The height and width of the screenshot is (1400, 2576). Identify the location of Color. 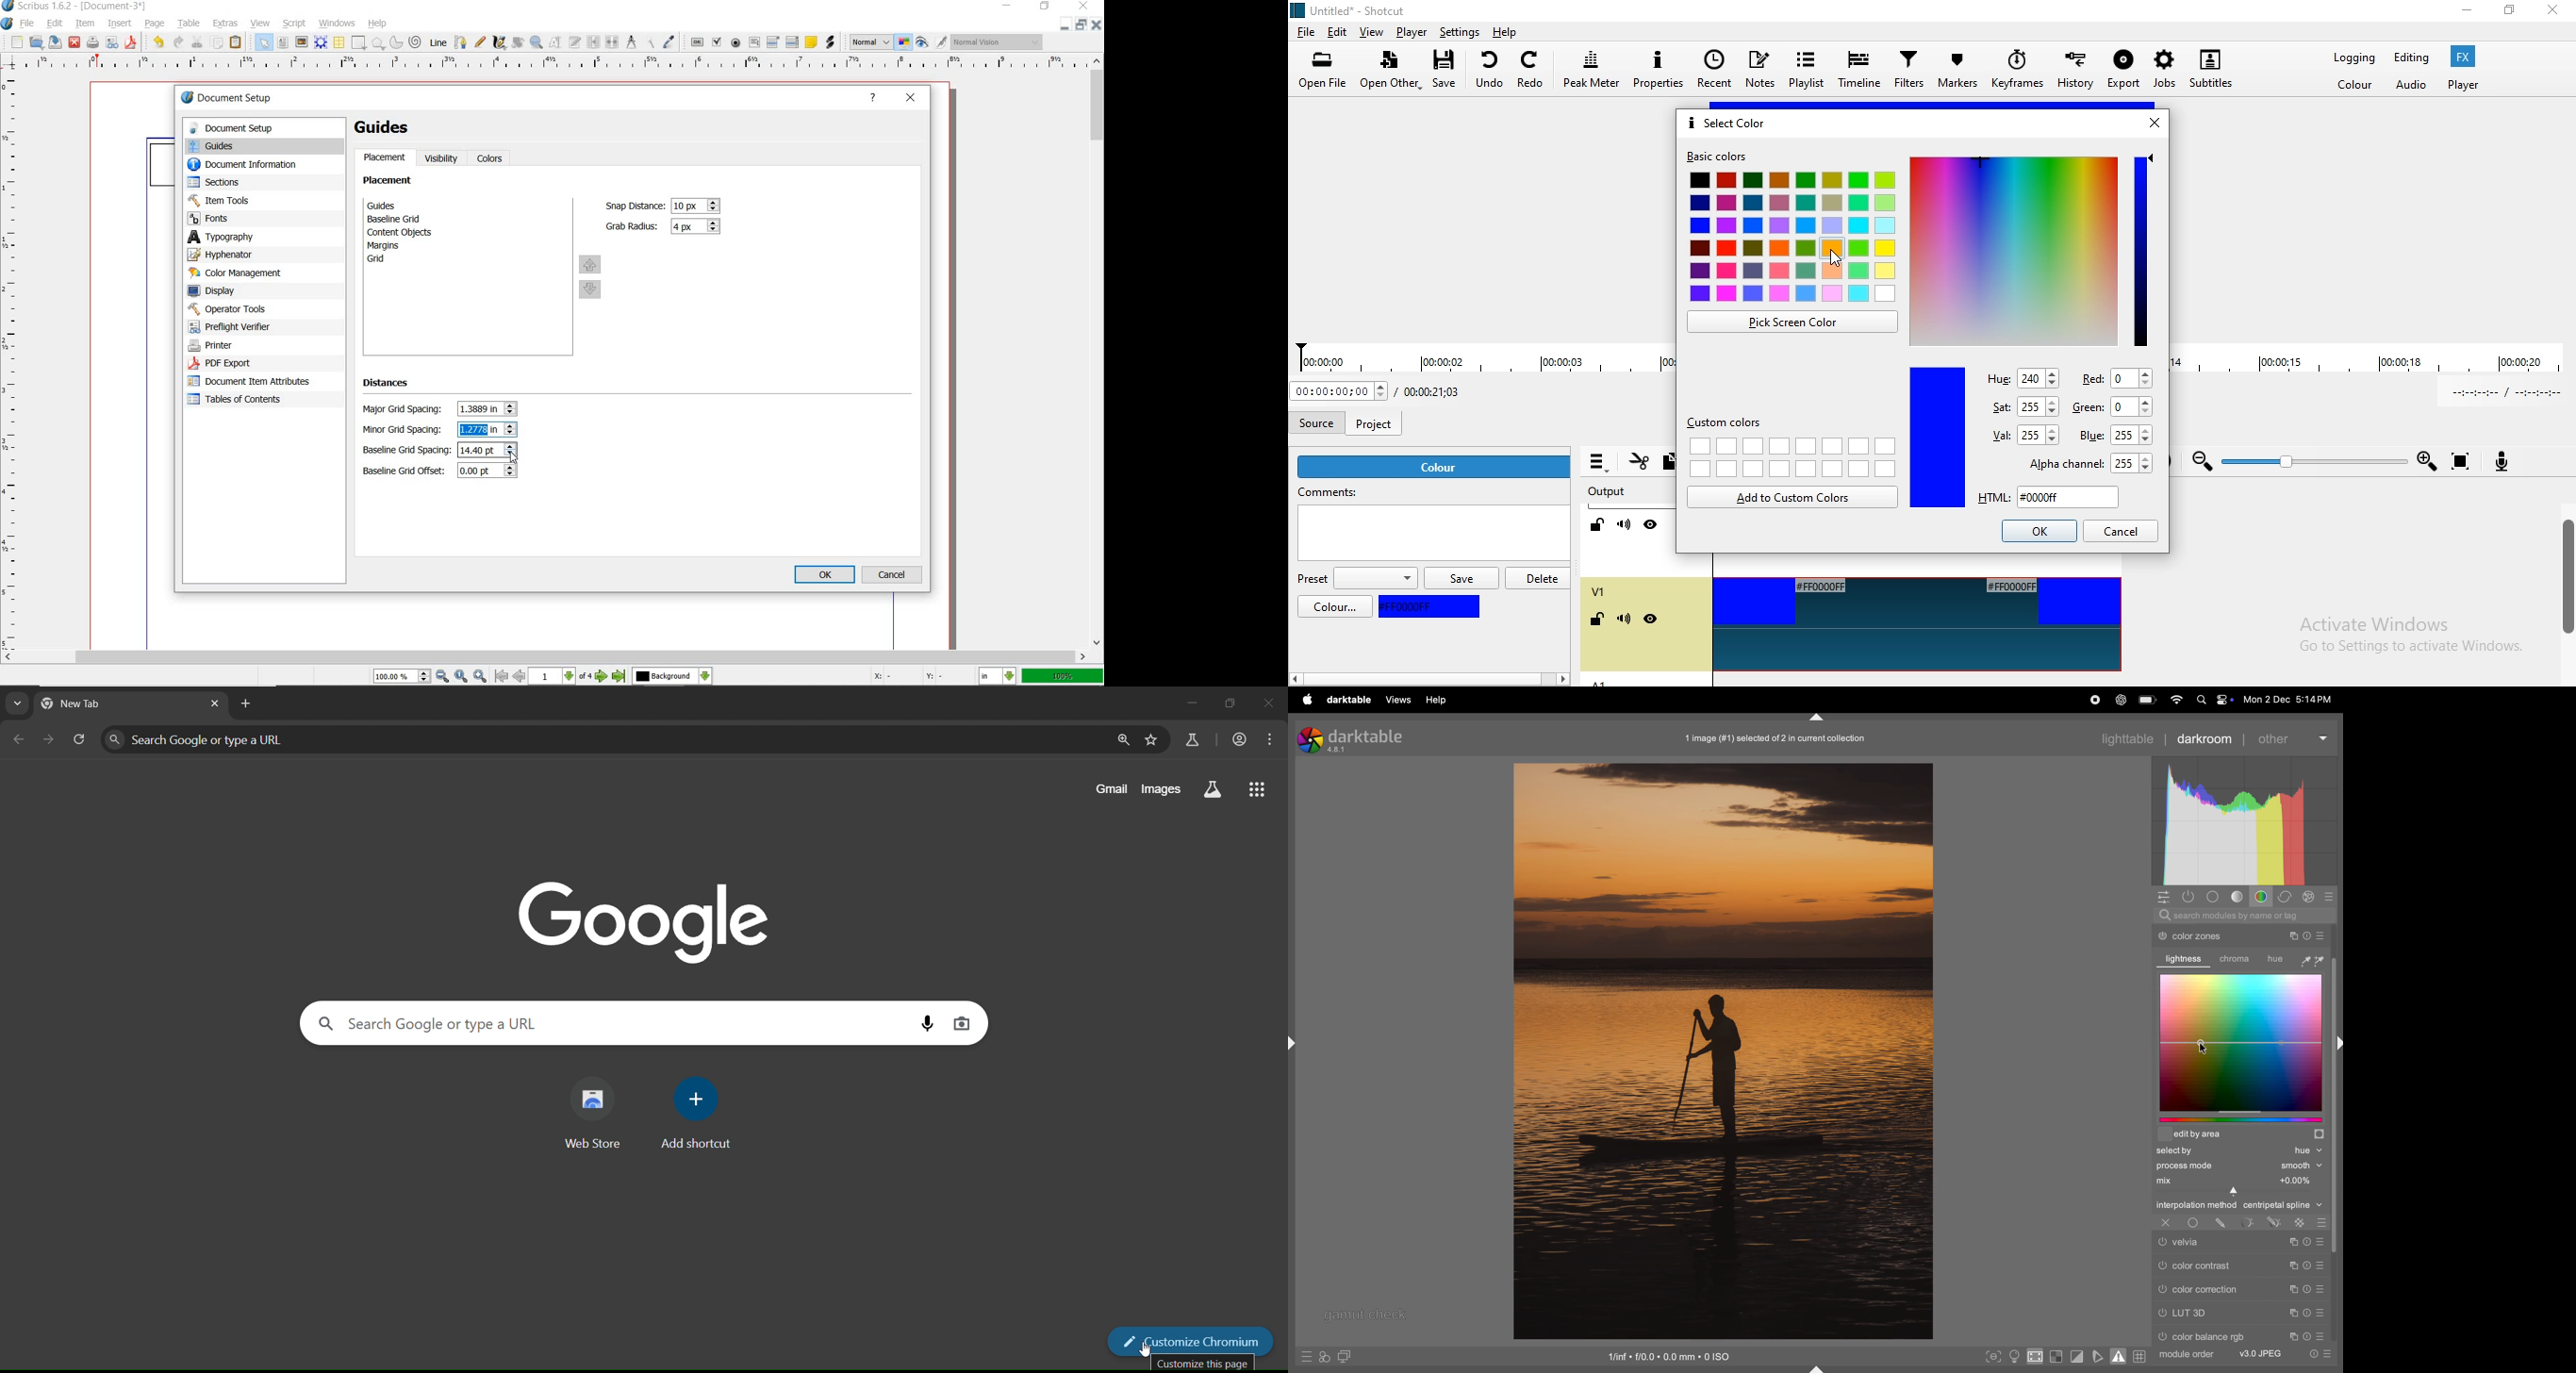
(2354, 87).